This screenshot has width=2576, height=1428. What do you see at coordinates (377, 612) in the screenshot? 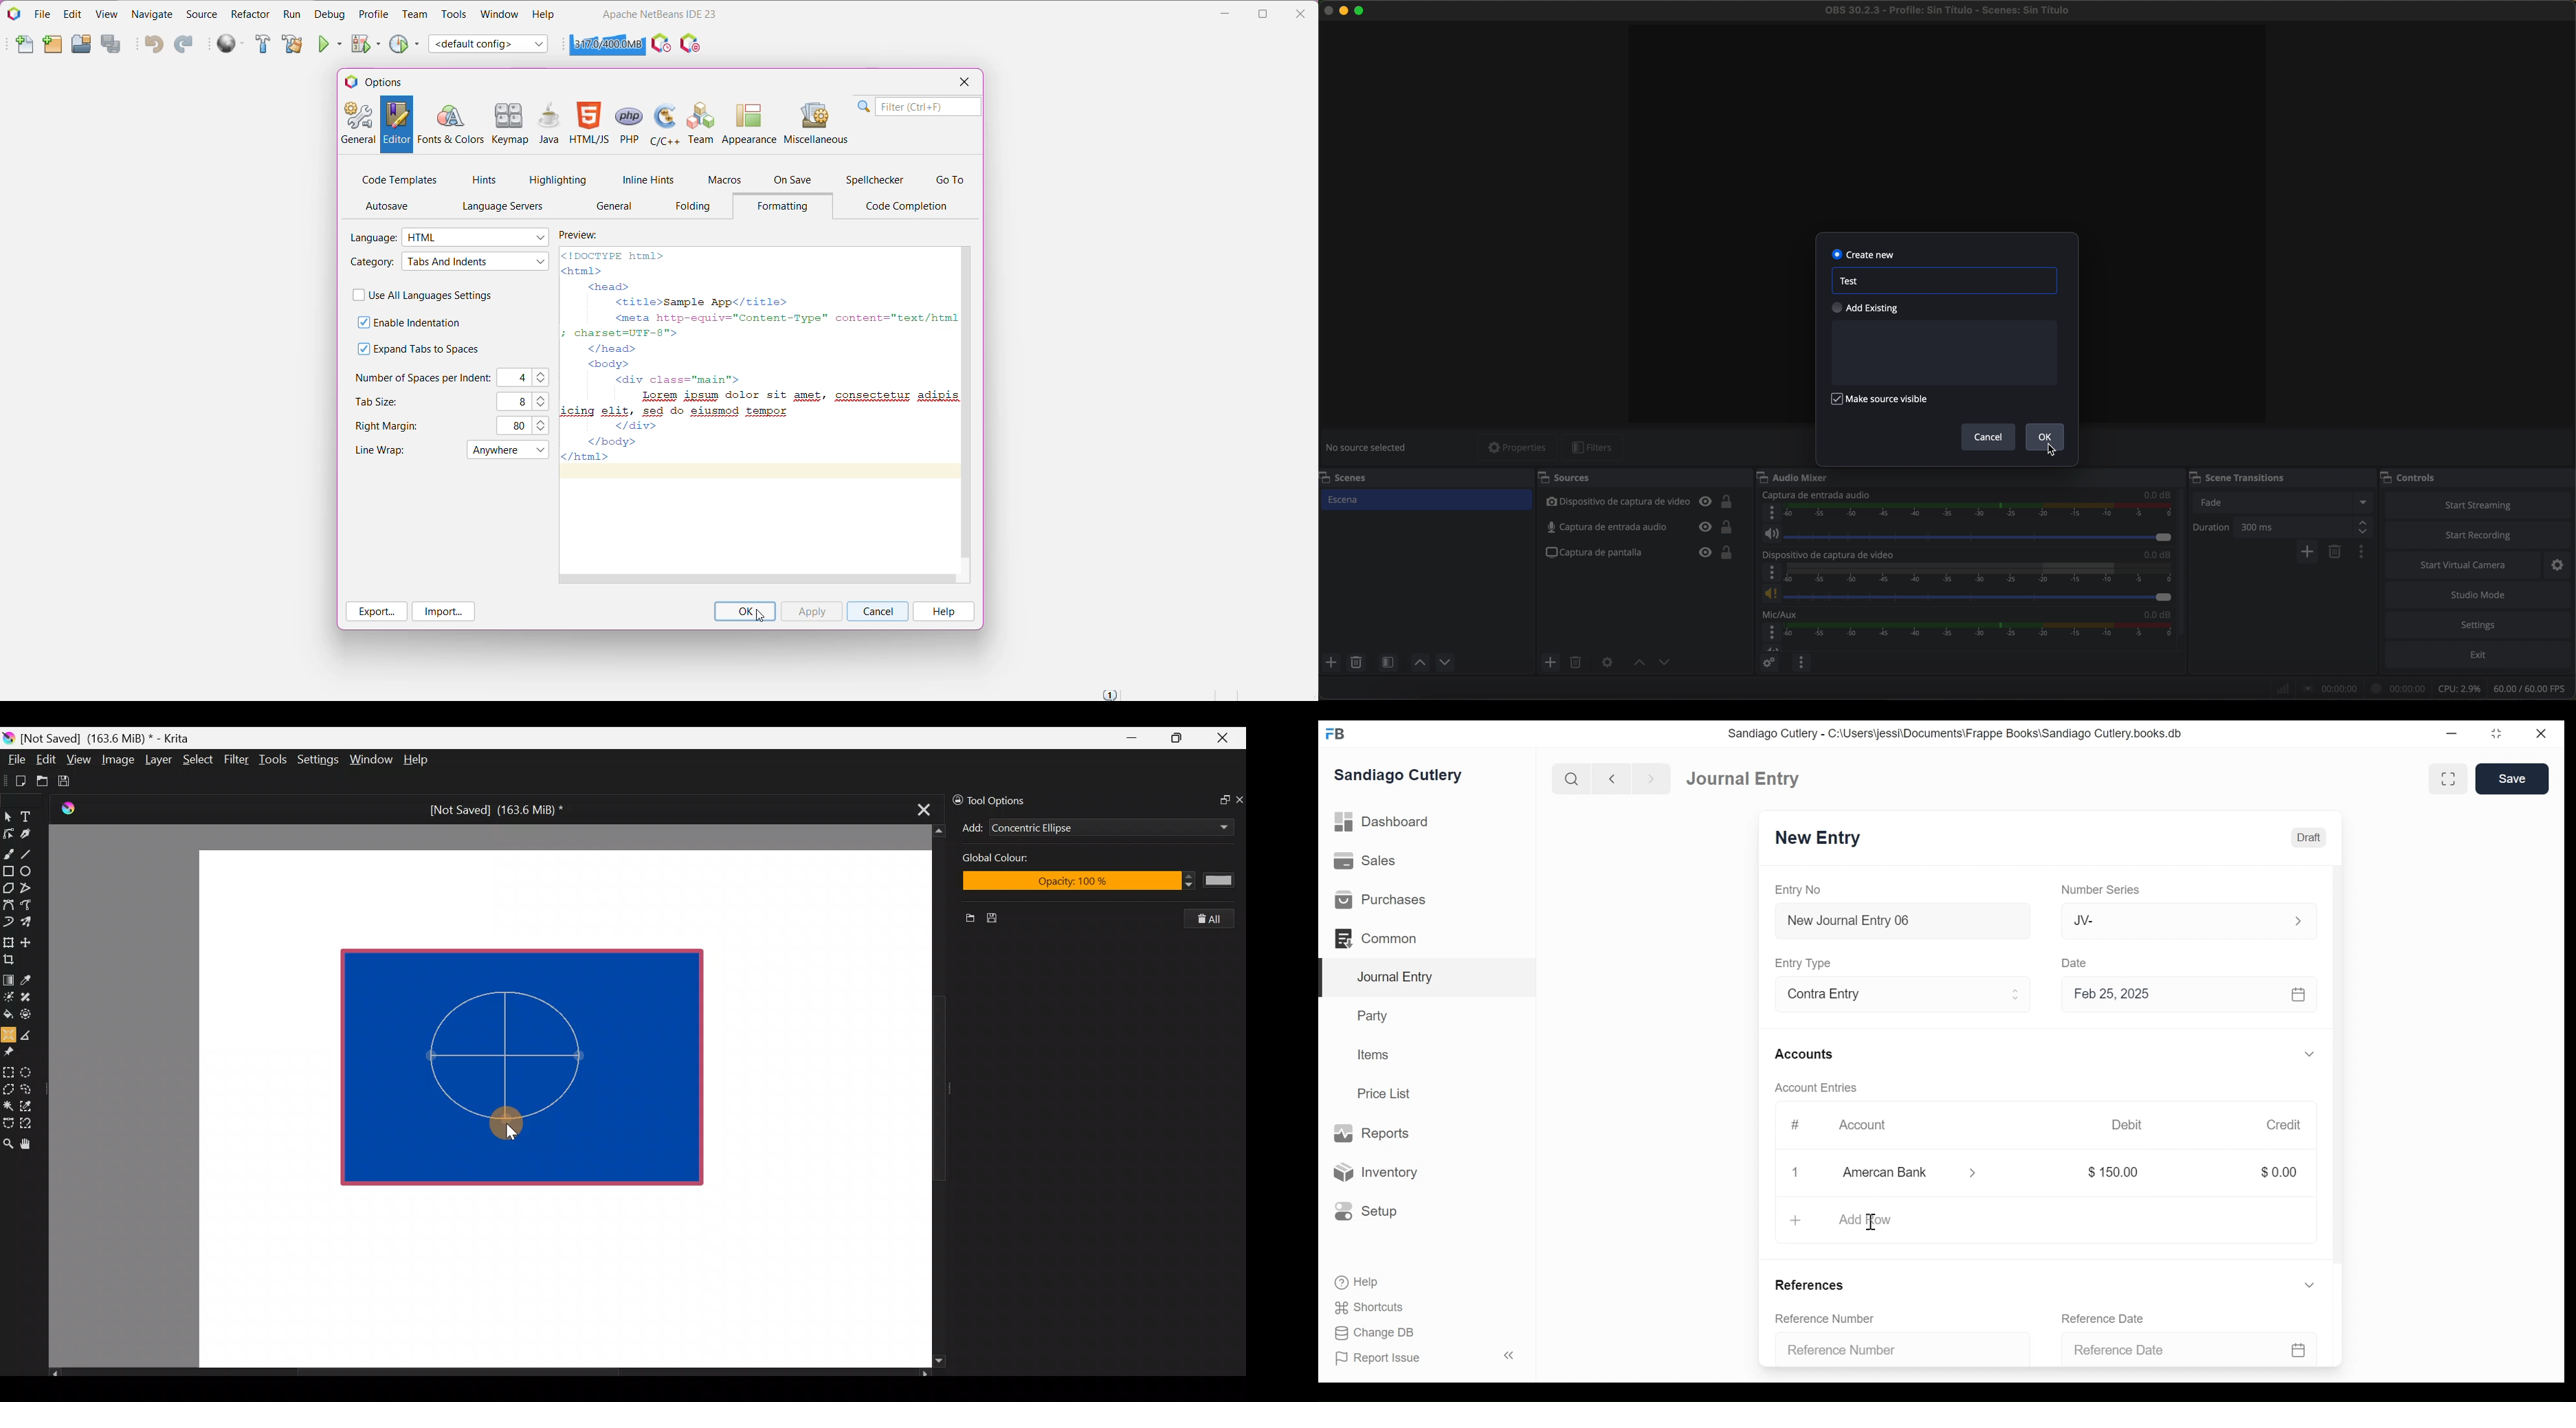
I see `Export` at bounding box center [377, 612].